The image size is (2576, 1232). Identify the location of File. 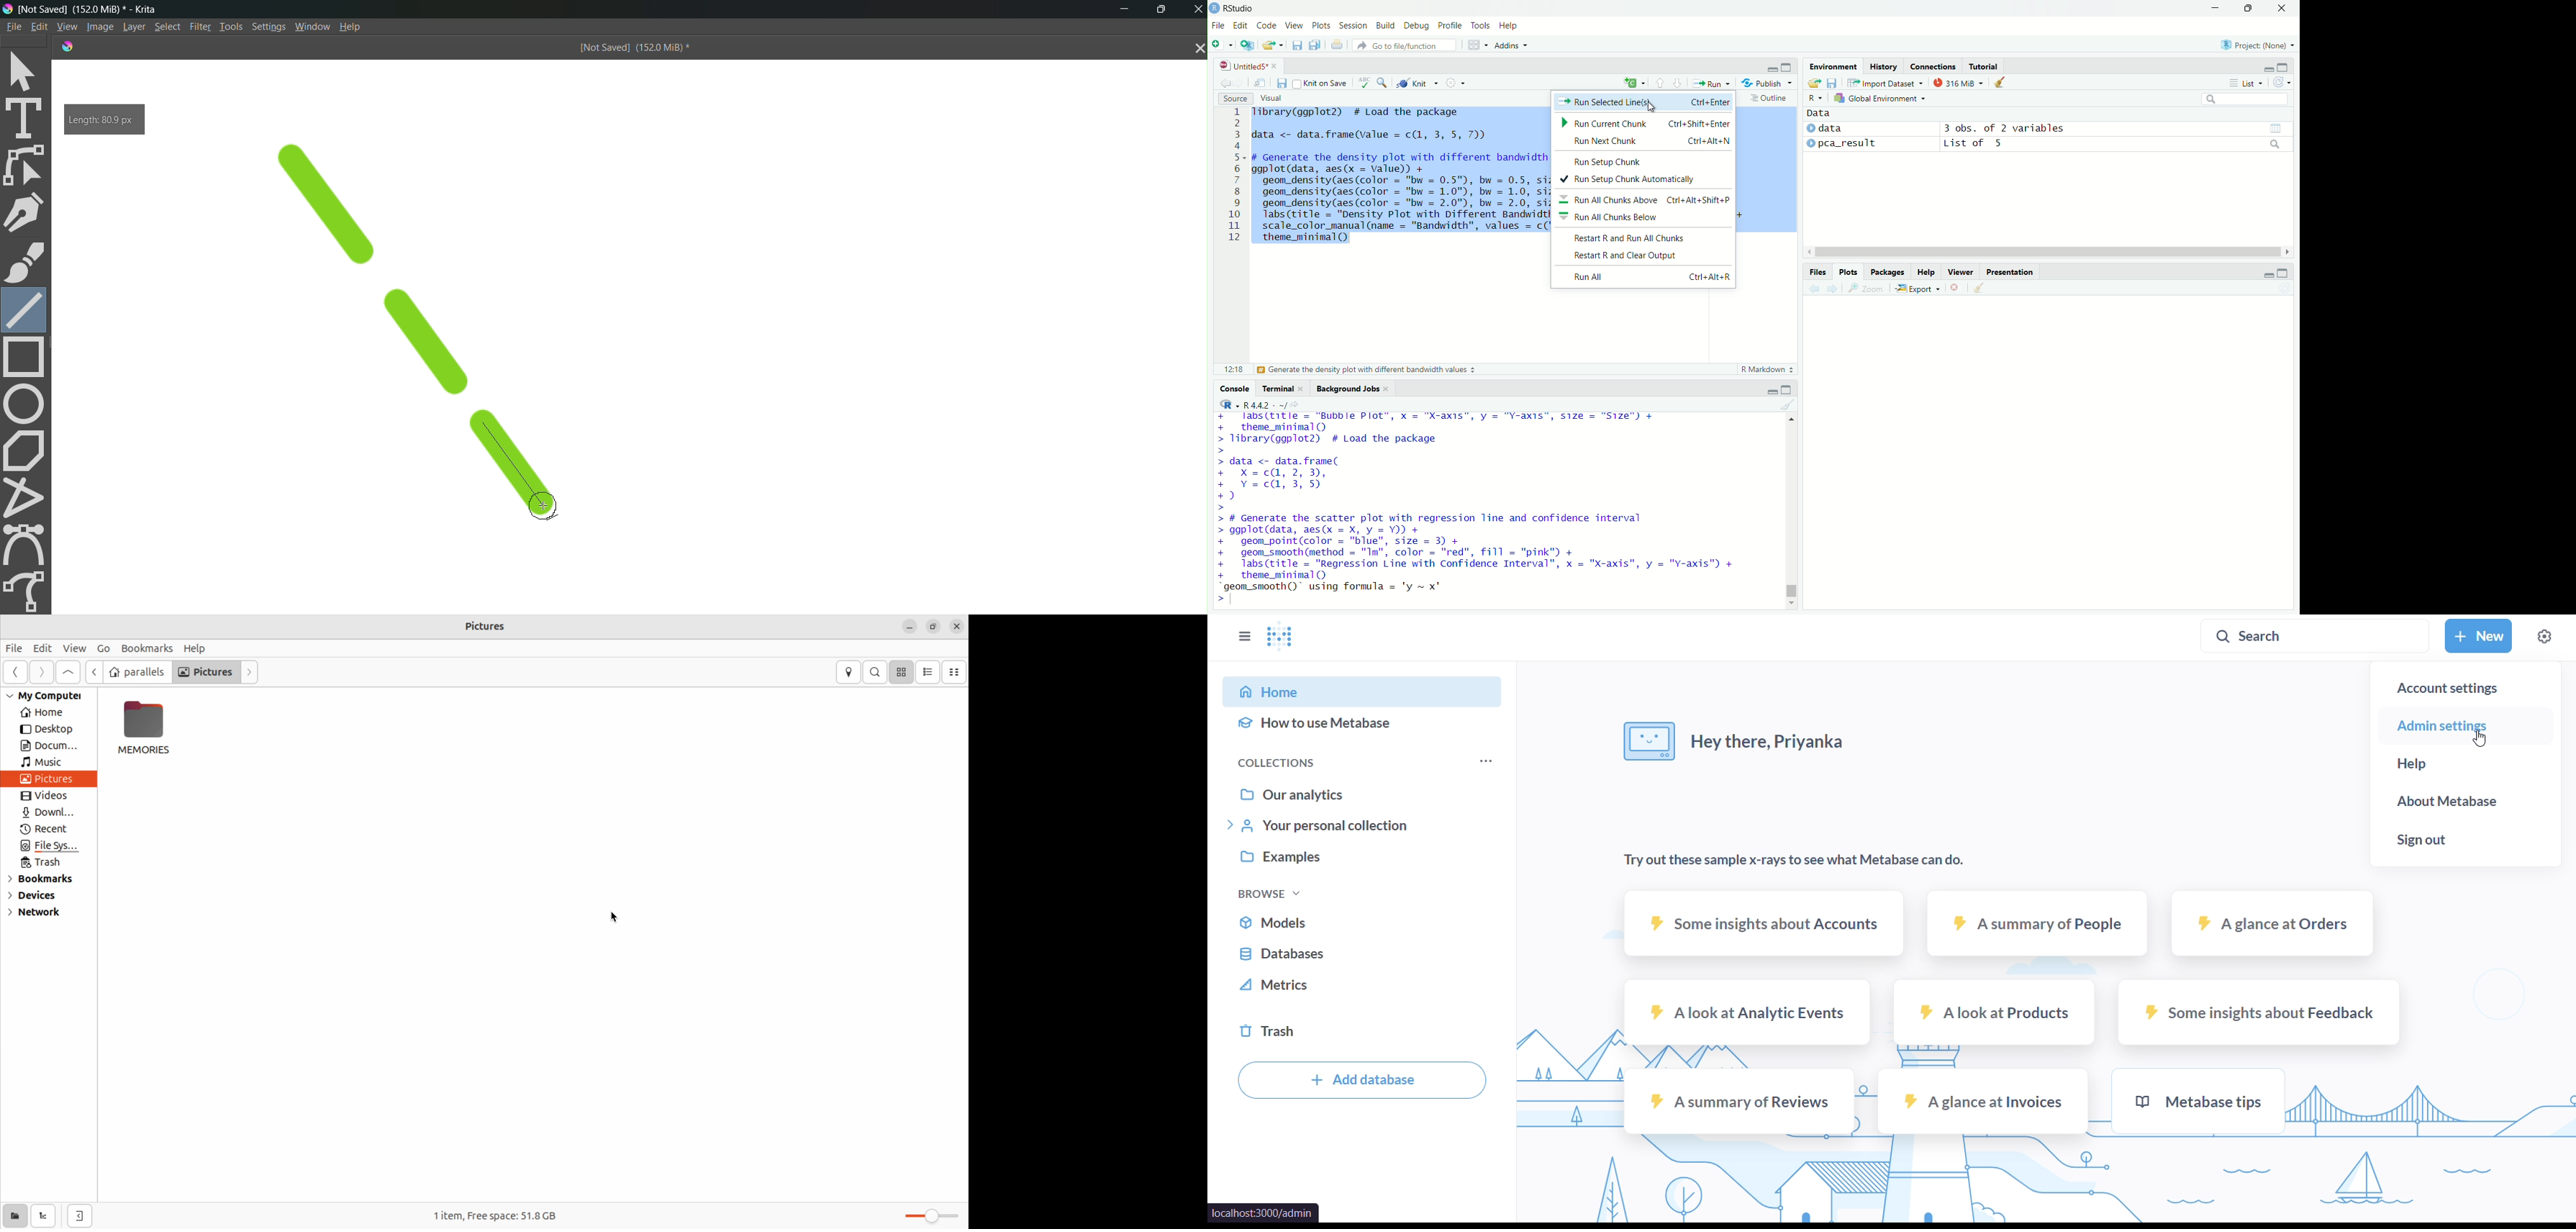
(1218, 26).